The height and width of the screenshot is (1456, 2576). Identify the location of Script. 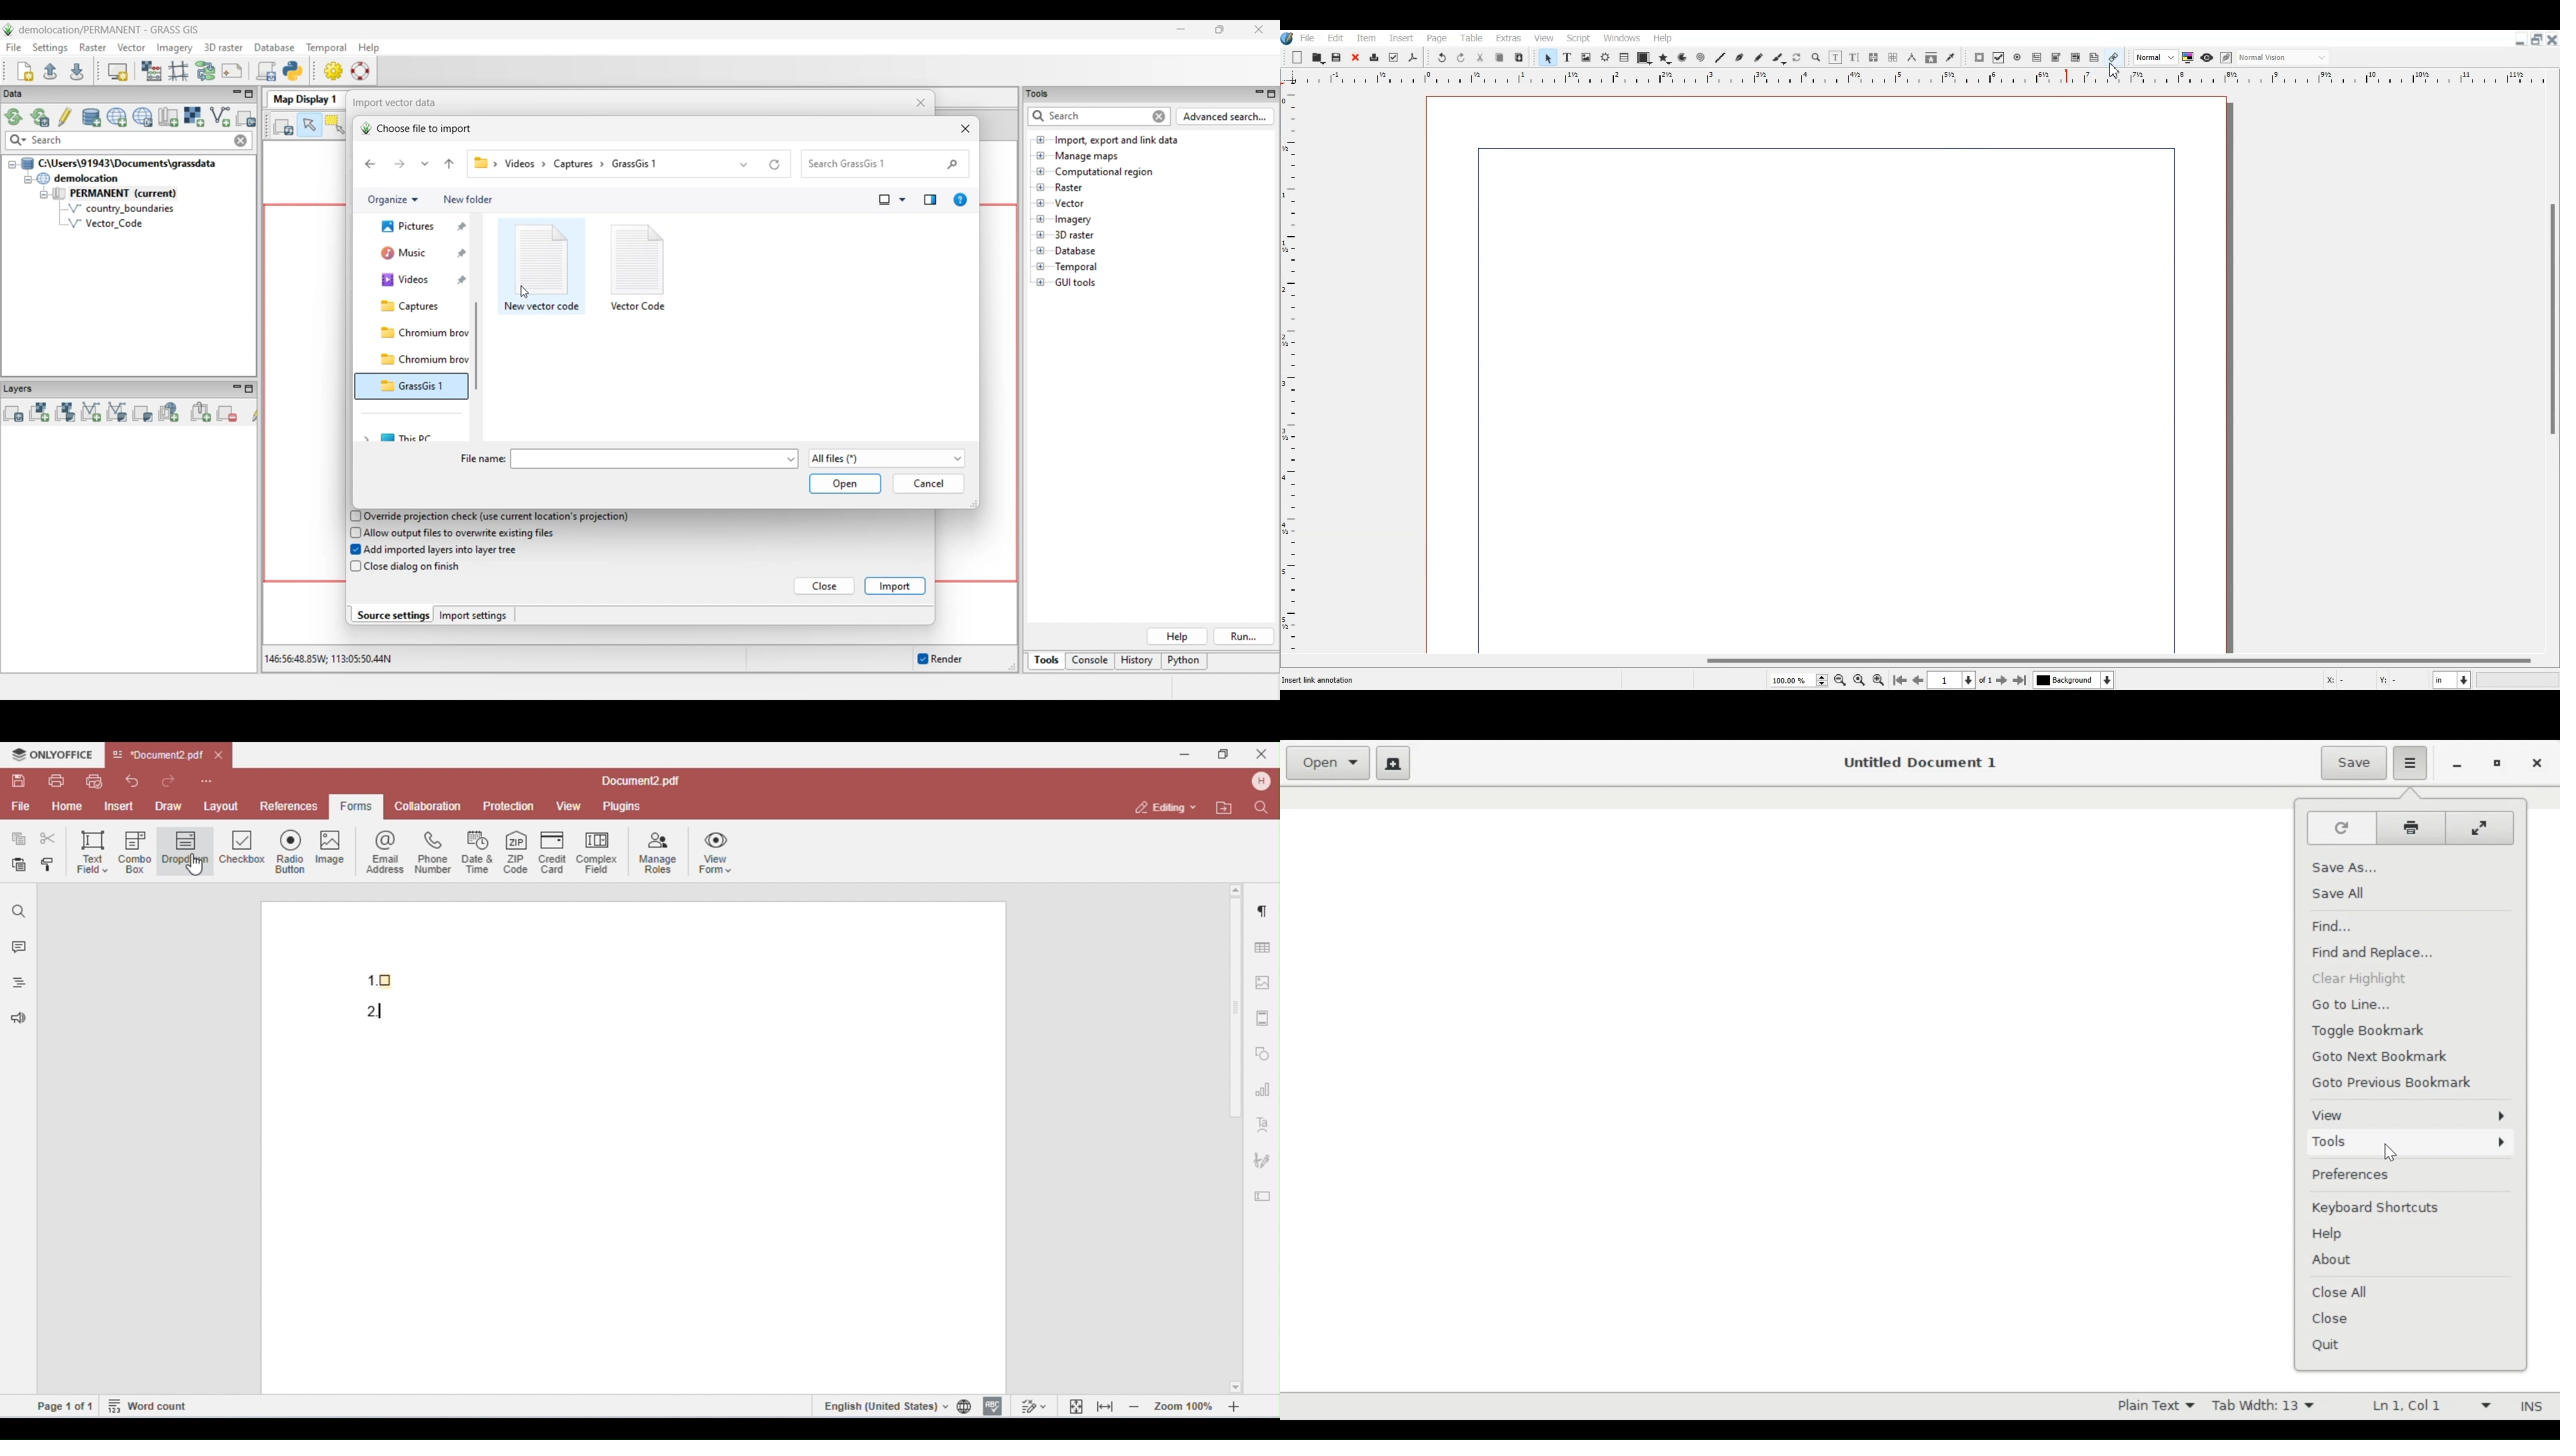
(1580, 37).